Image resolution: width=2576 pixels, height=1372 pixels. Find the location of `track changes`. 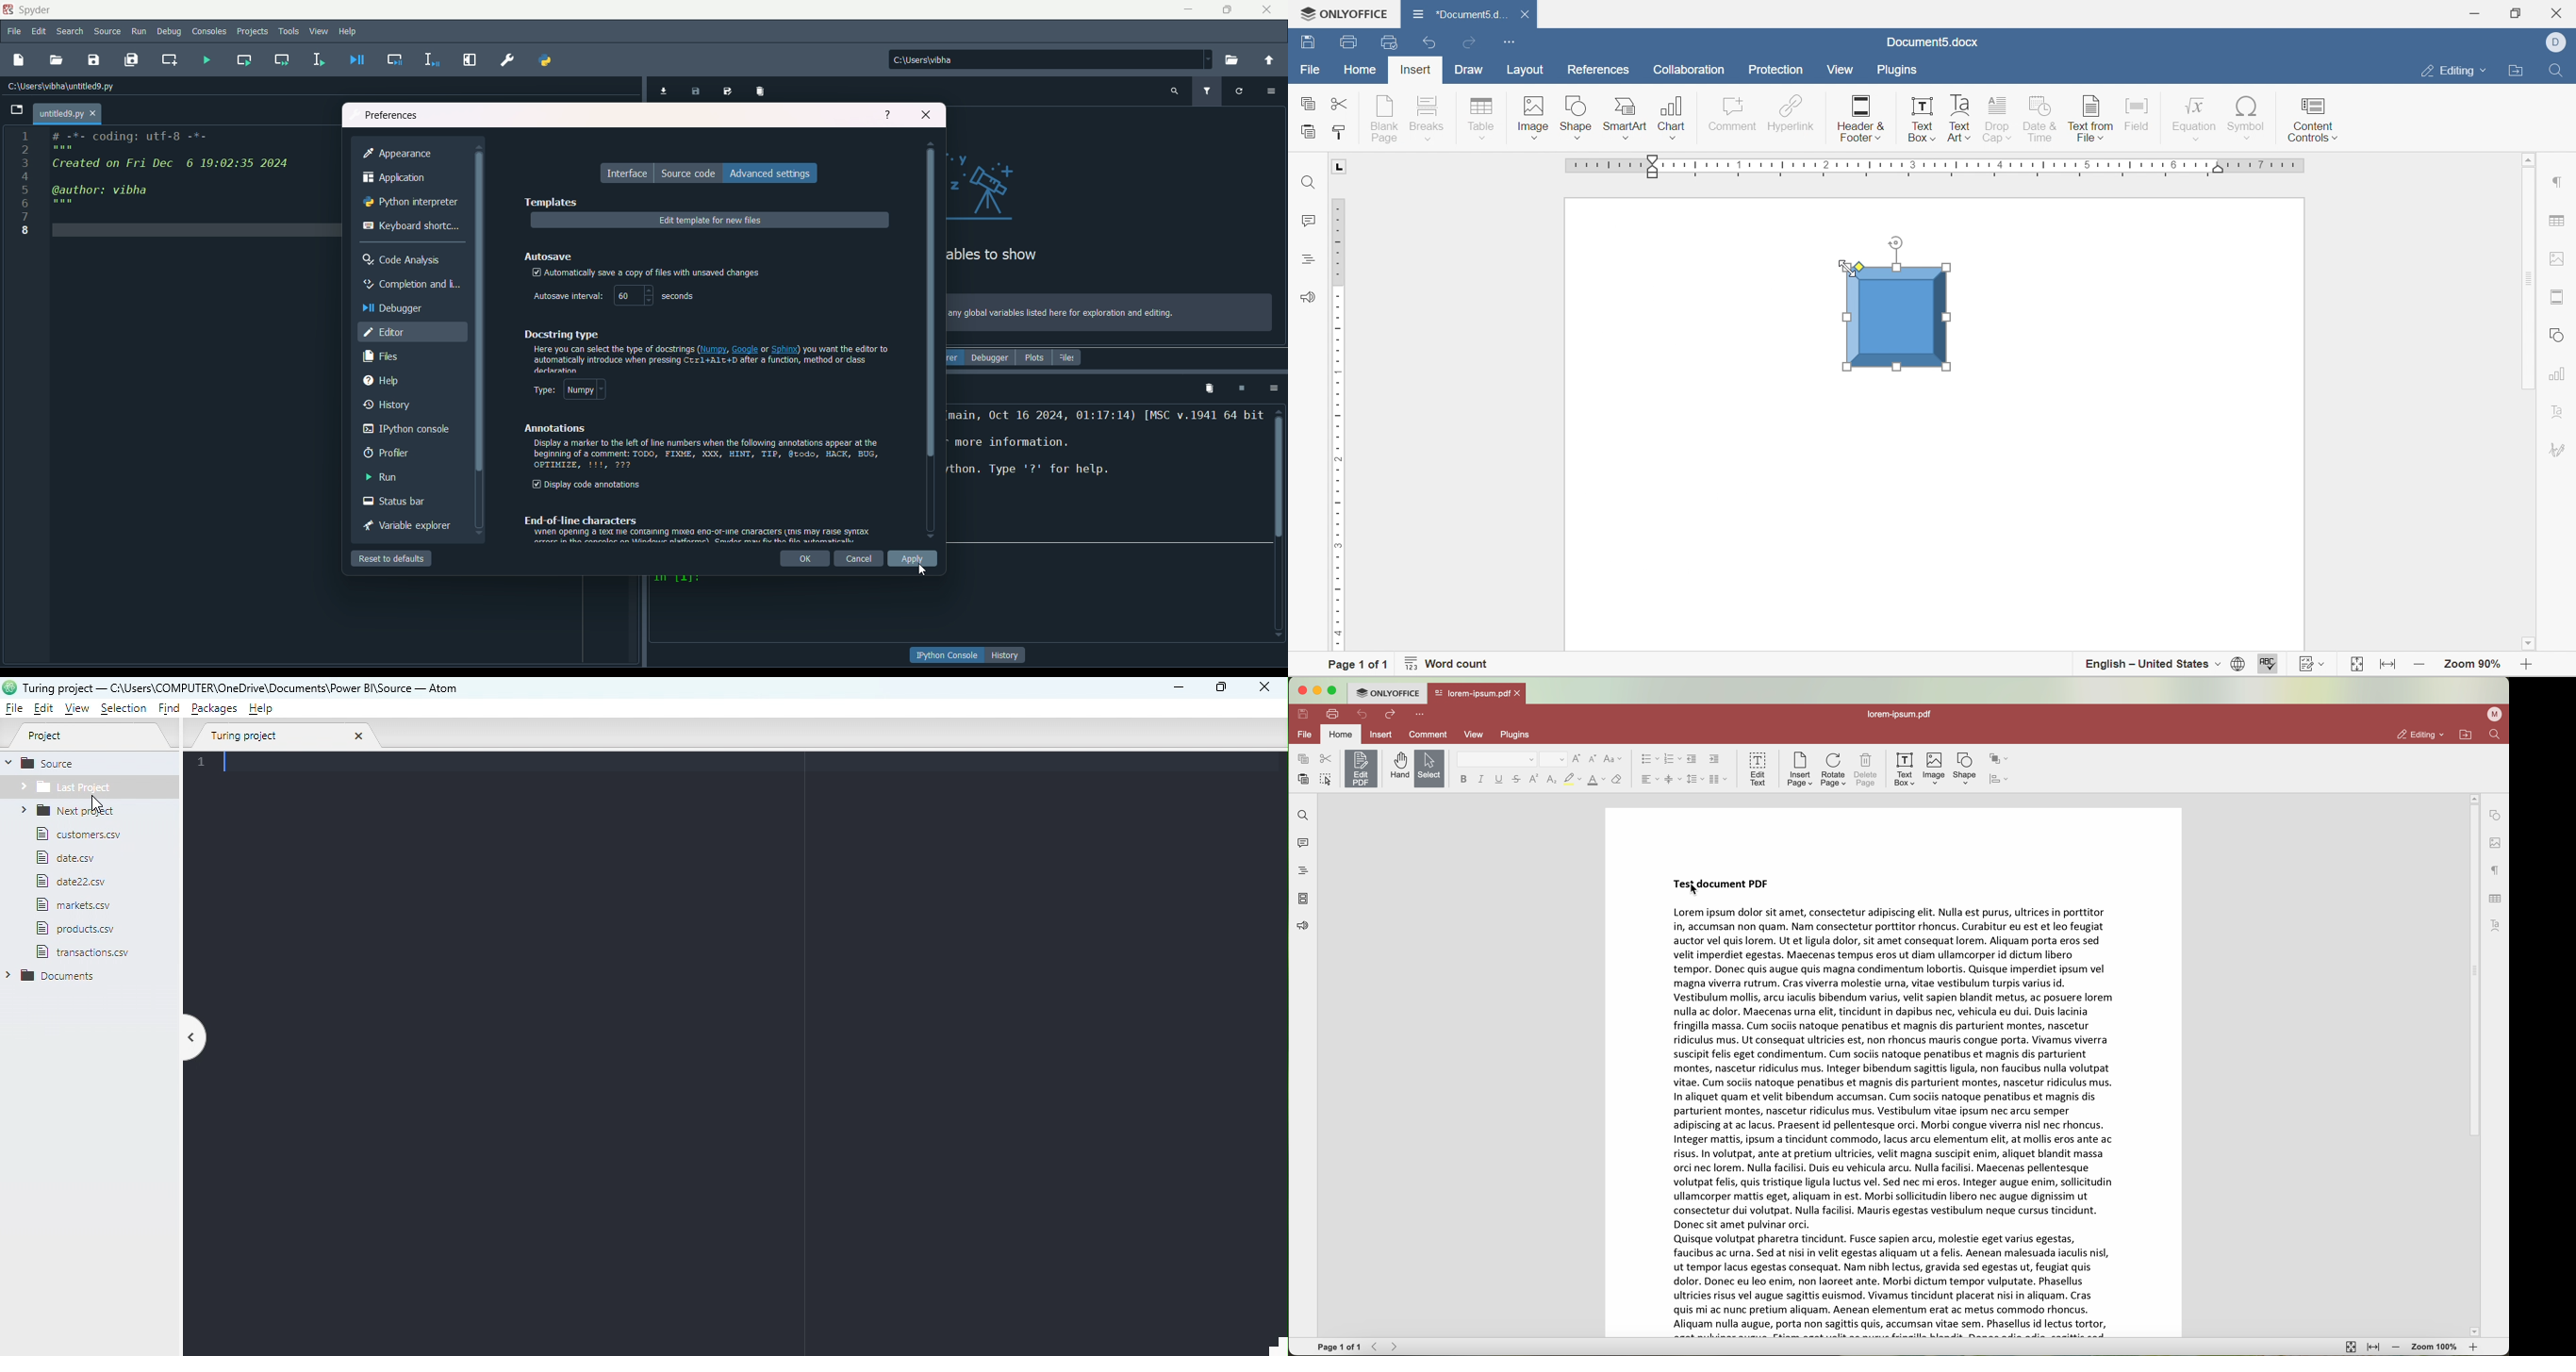

track changes is located at coordinates (2310, 667).